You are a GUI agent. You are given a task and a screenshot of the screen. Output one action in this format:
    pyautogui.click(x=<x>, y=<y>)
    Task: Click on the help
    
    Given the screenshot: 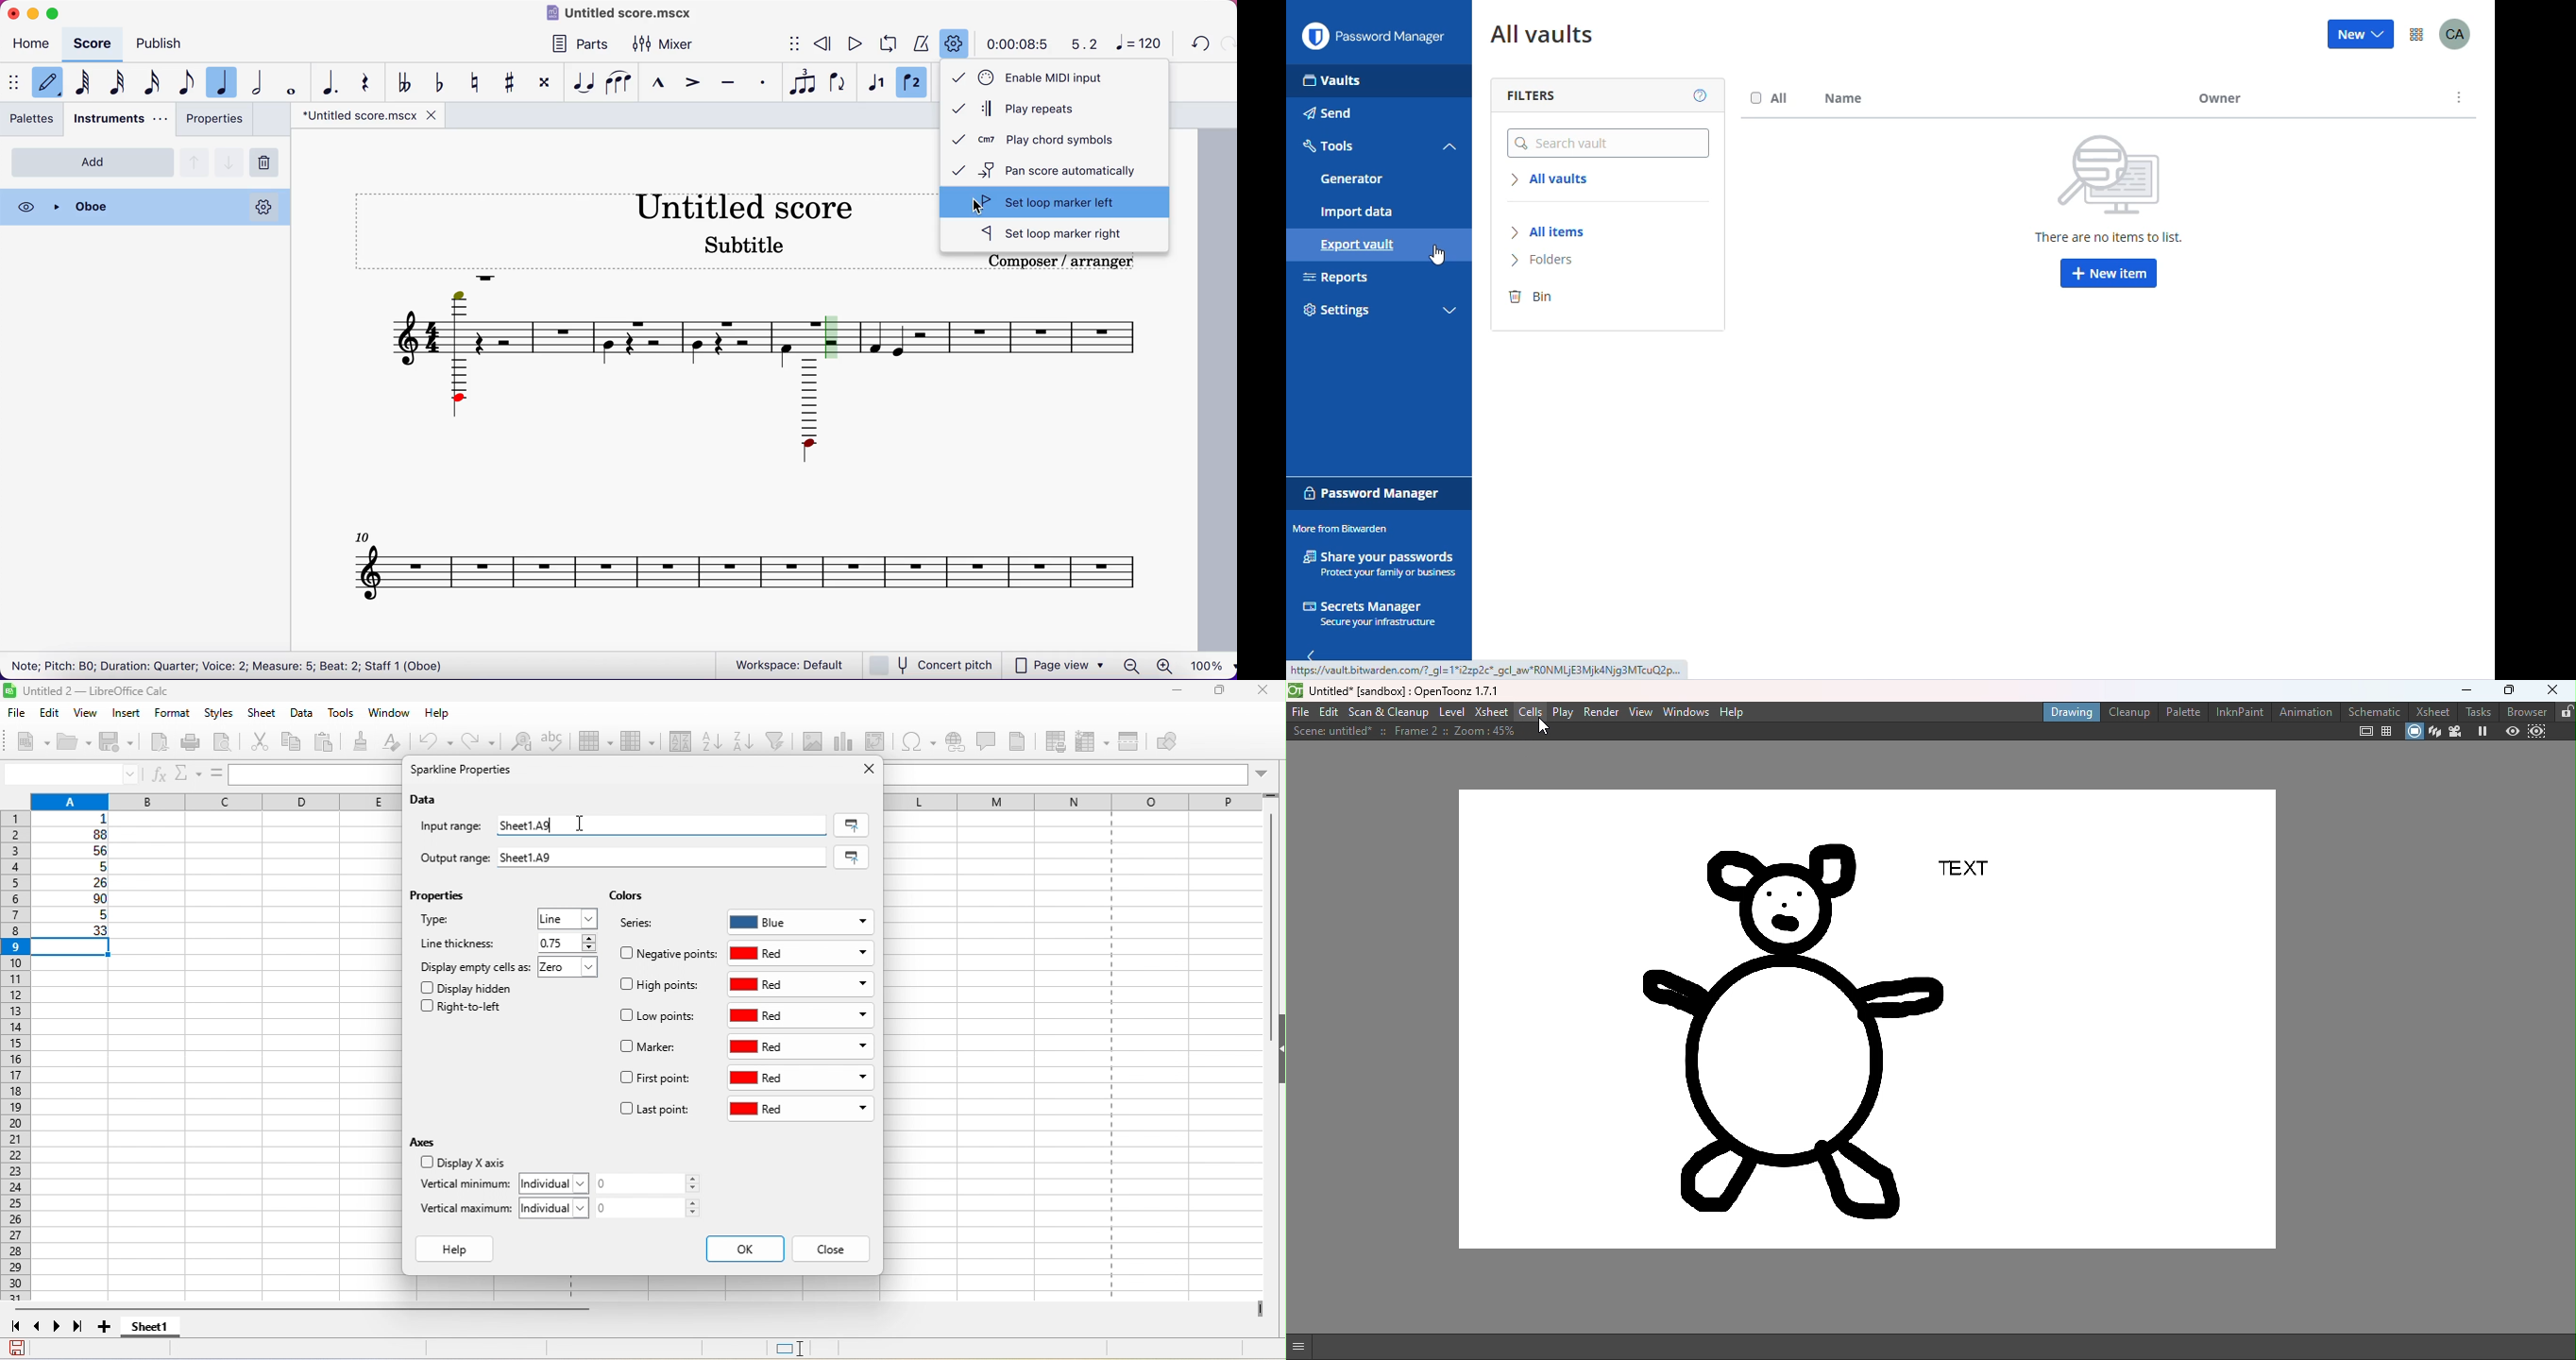 What is the action you would take?
    pyautogui.click(x=460, y=1250)
    